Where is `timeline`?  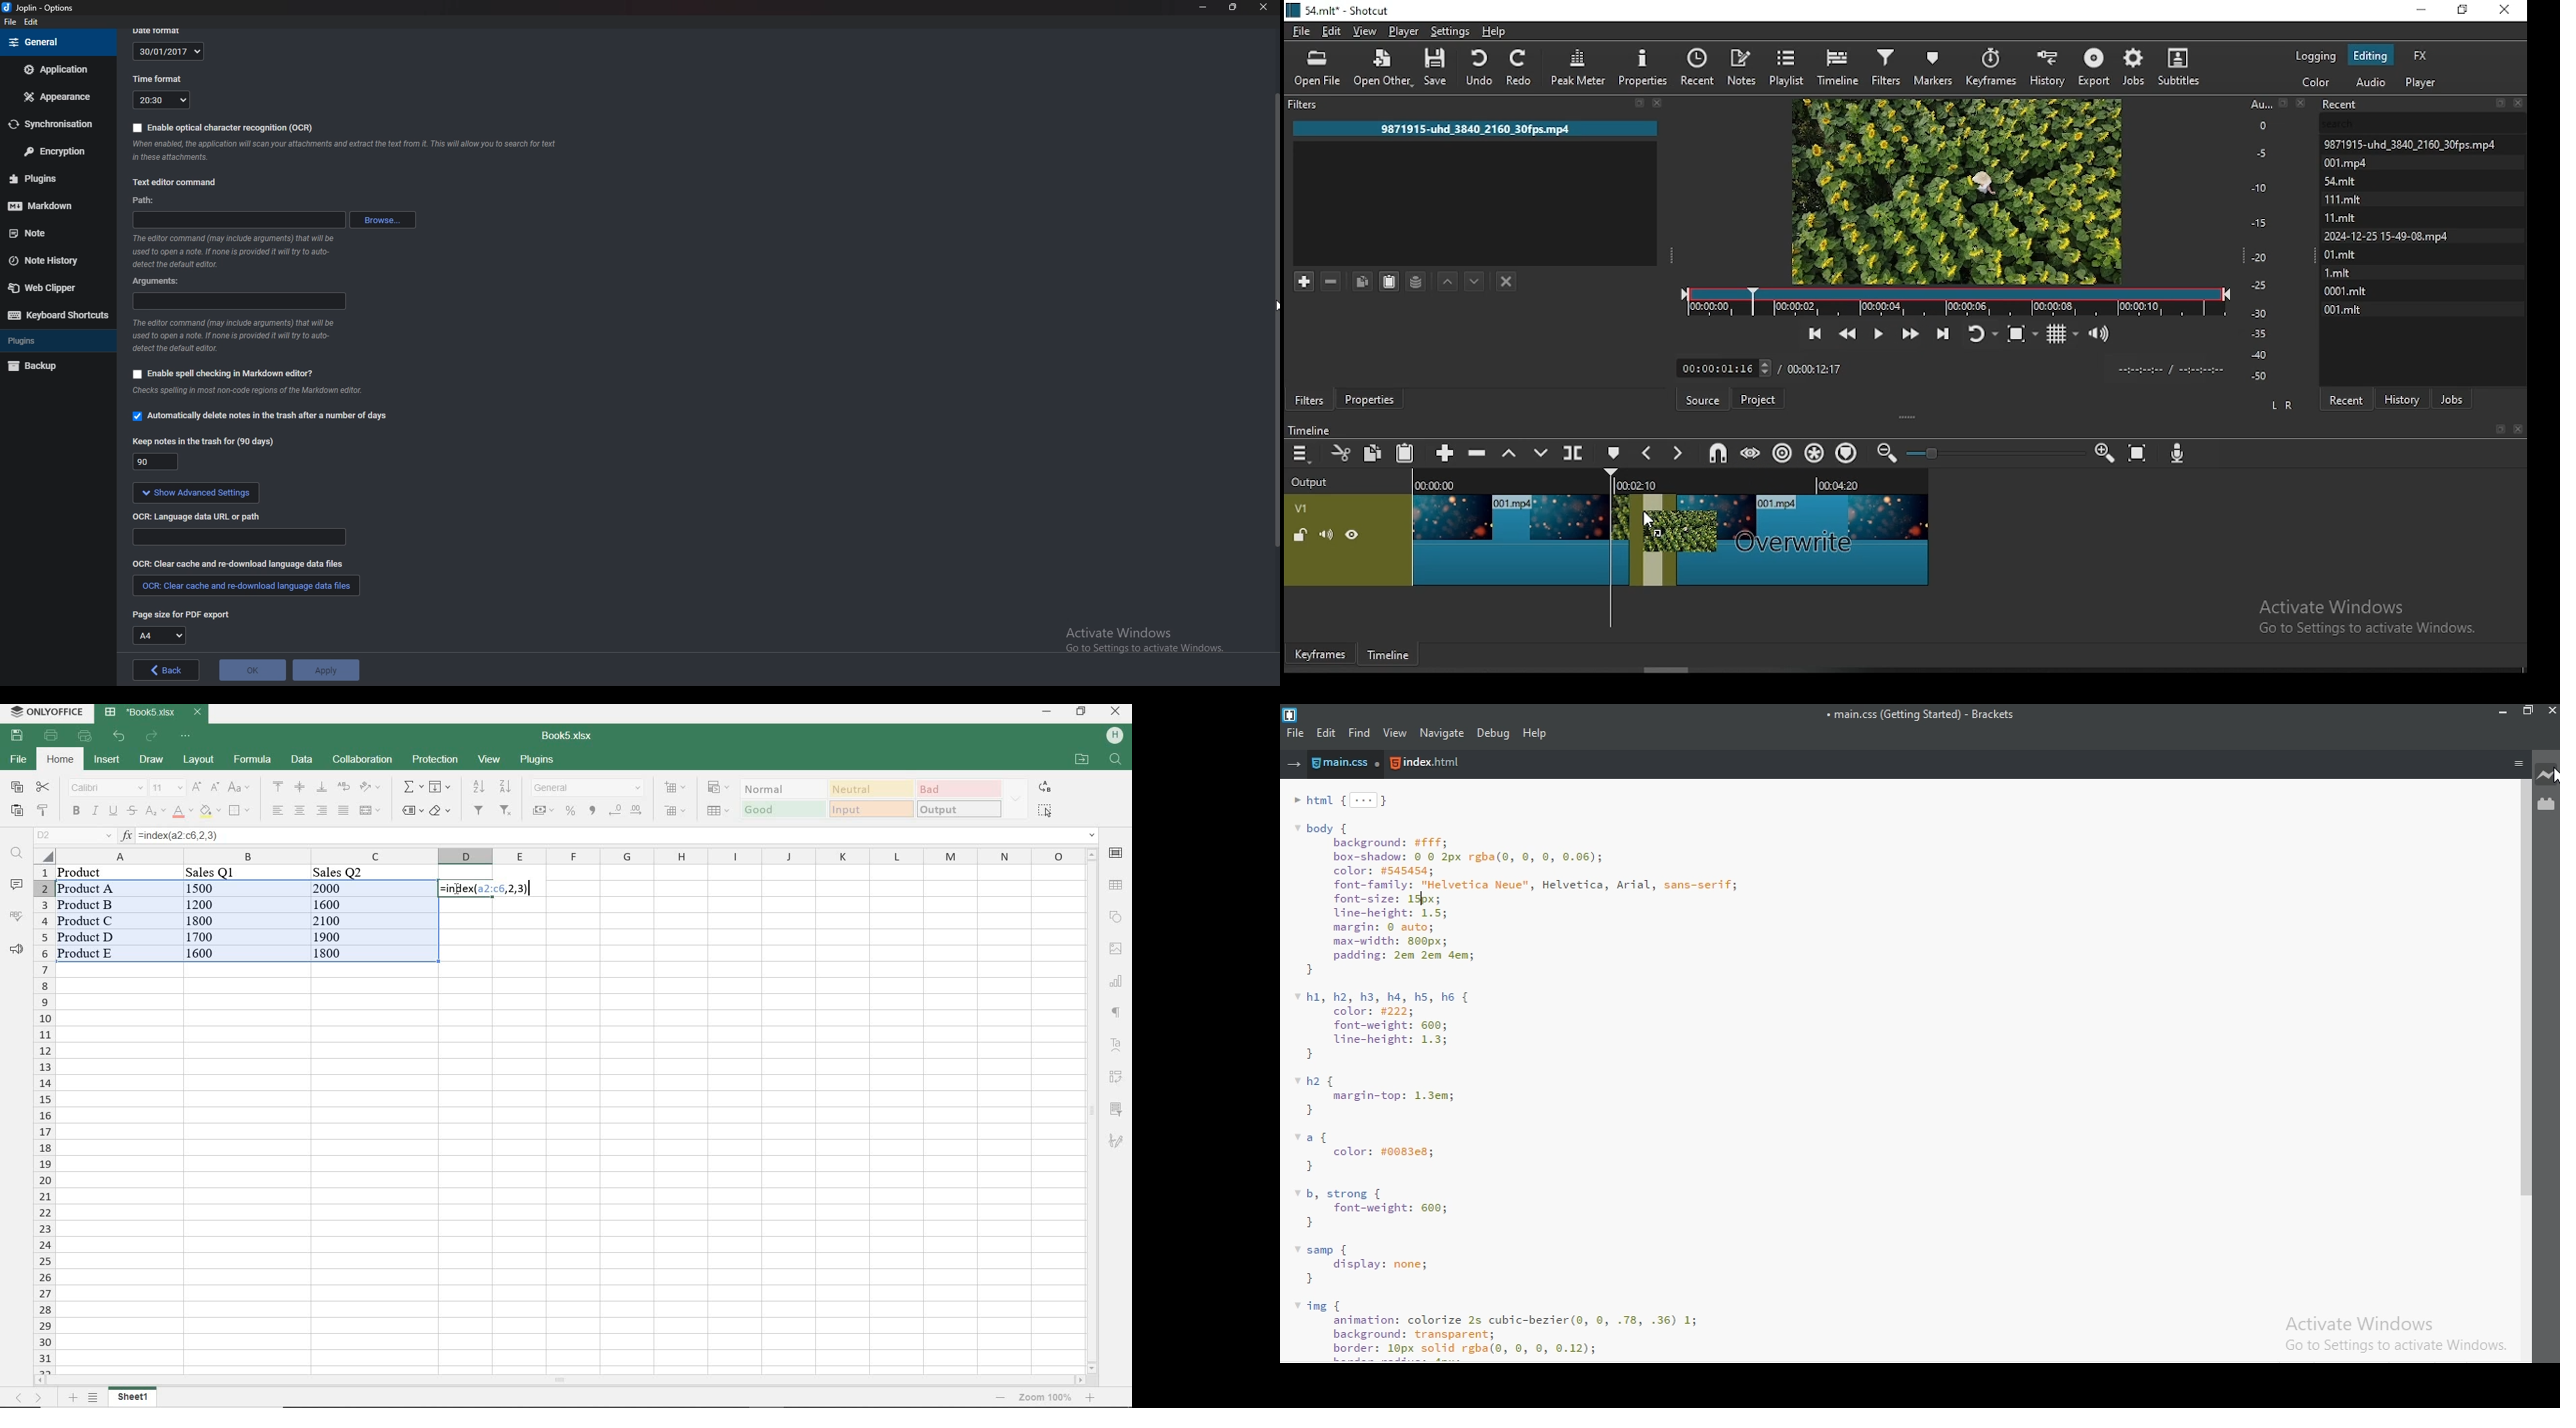 timeline is located at coordinates (1308, 430).